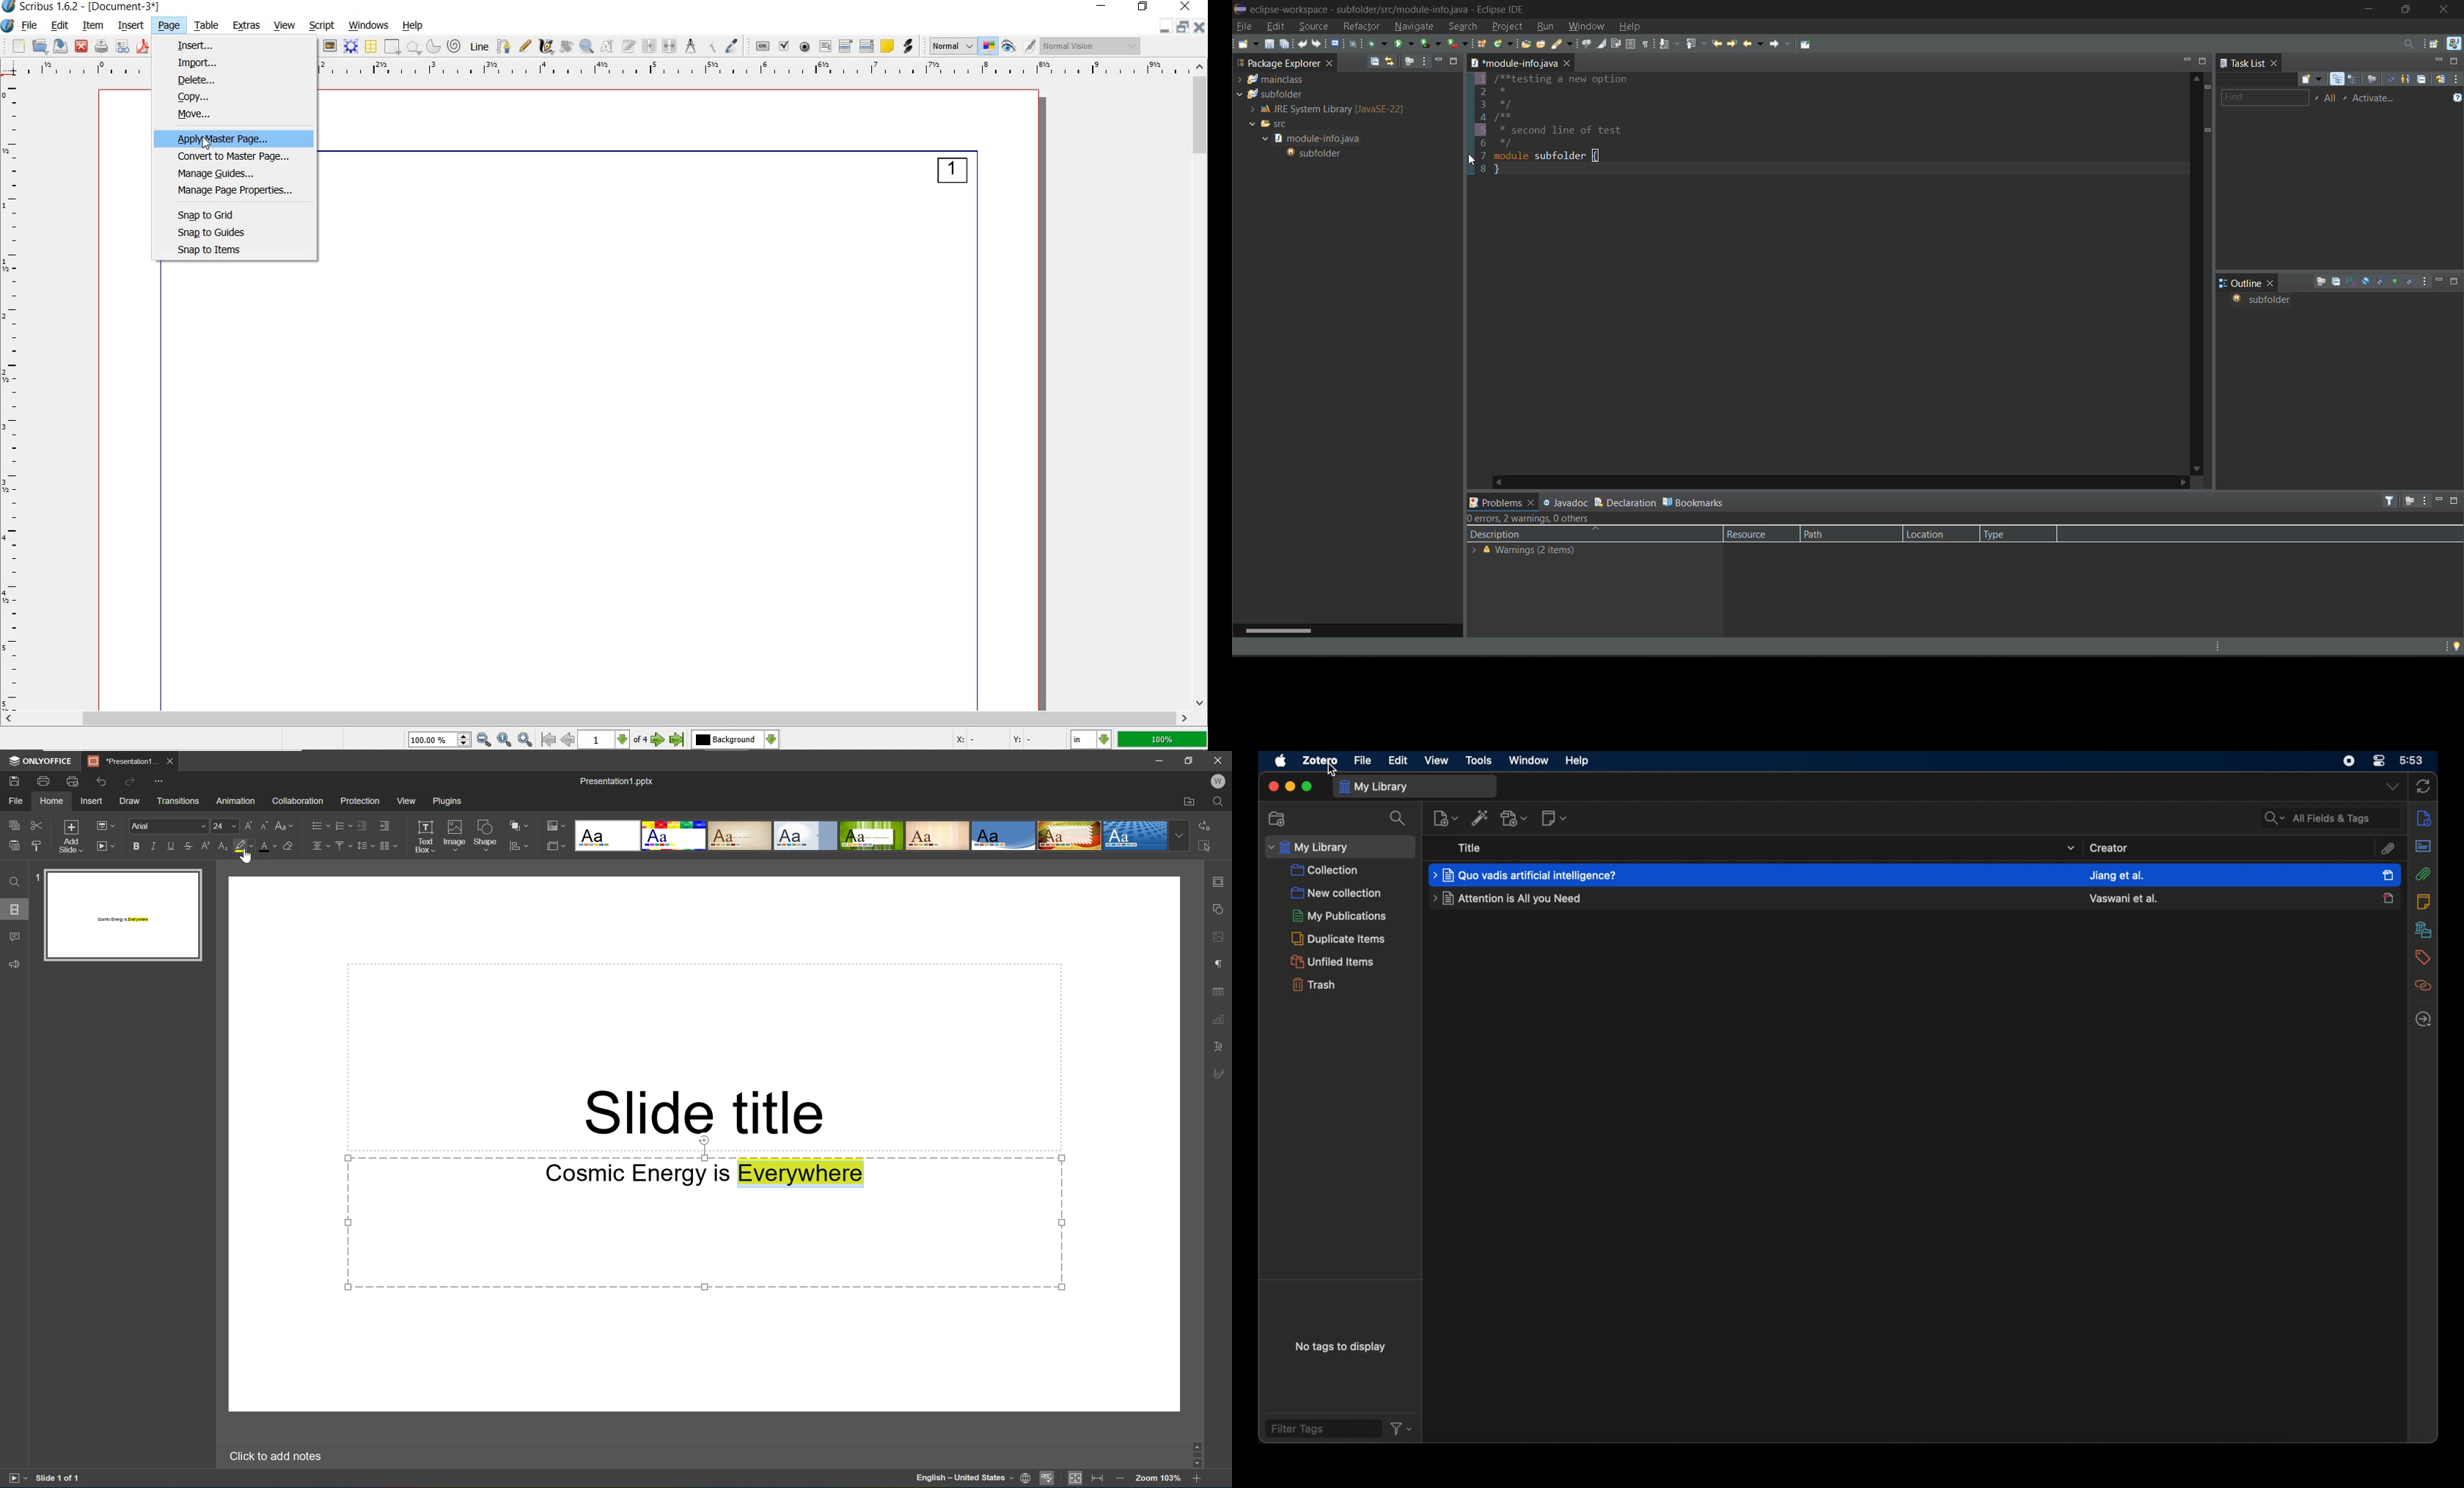 The image size is (2464, 1512). Describe the element at coordinates (1339, 894) in the screenshot. I see `new collection` at that location.